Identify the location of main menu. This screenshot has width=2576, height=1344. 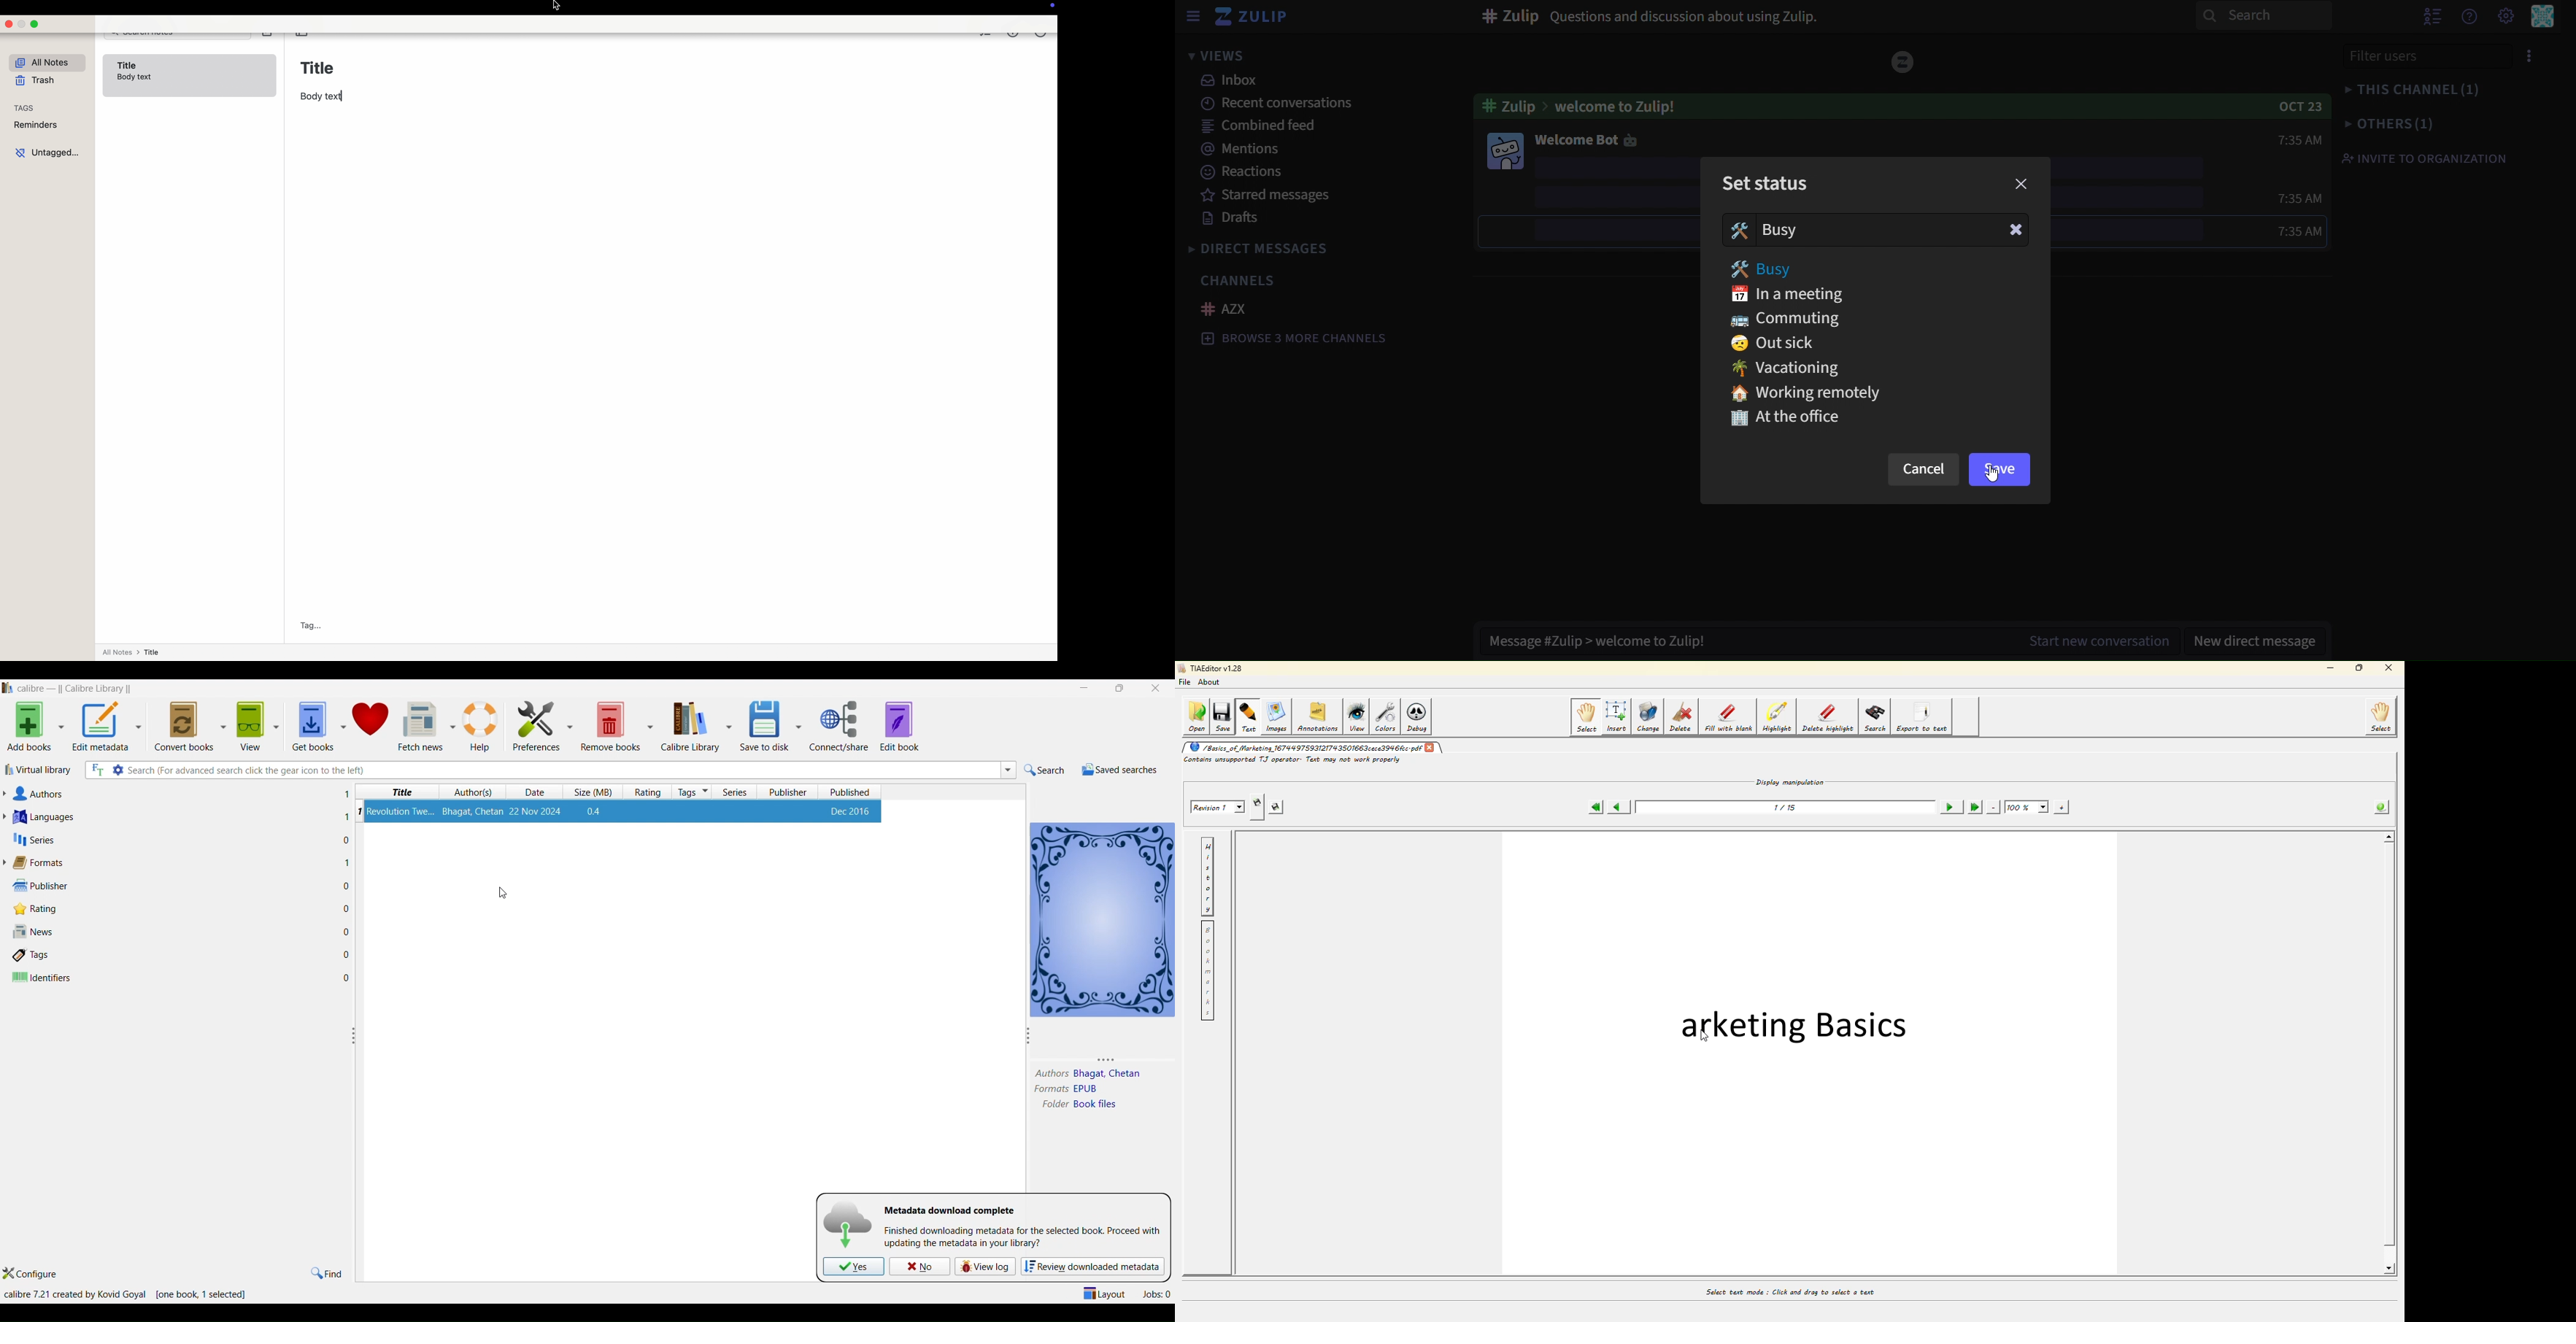
(2506, 15).